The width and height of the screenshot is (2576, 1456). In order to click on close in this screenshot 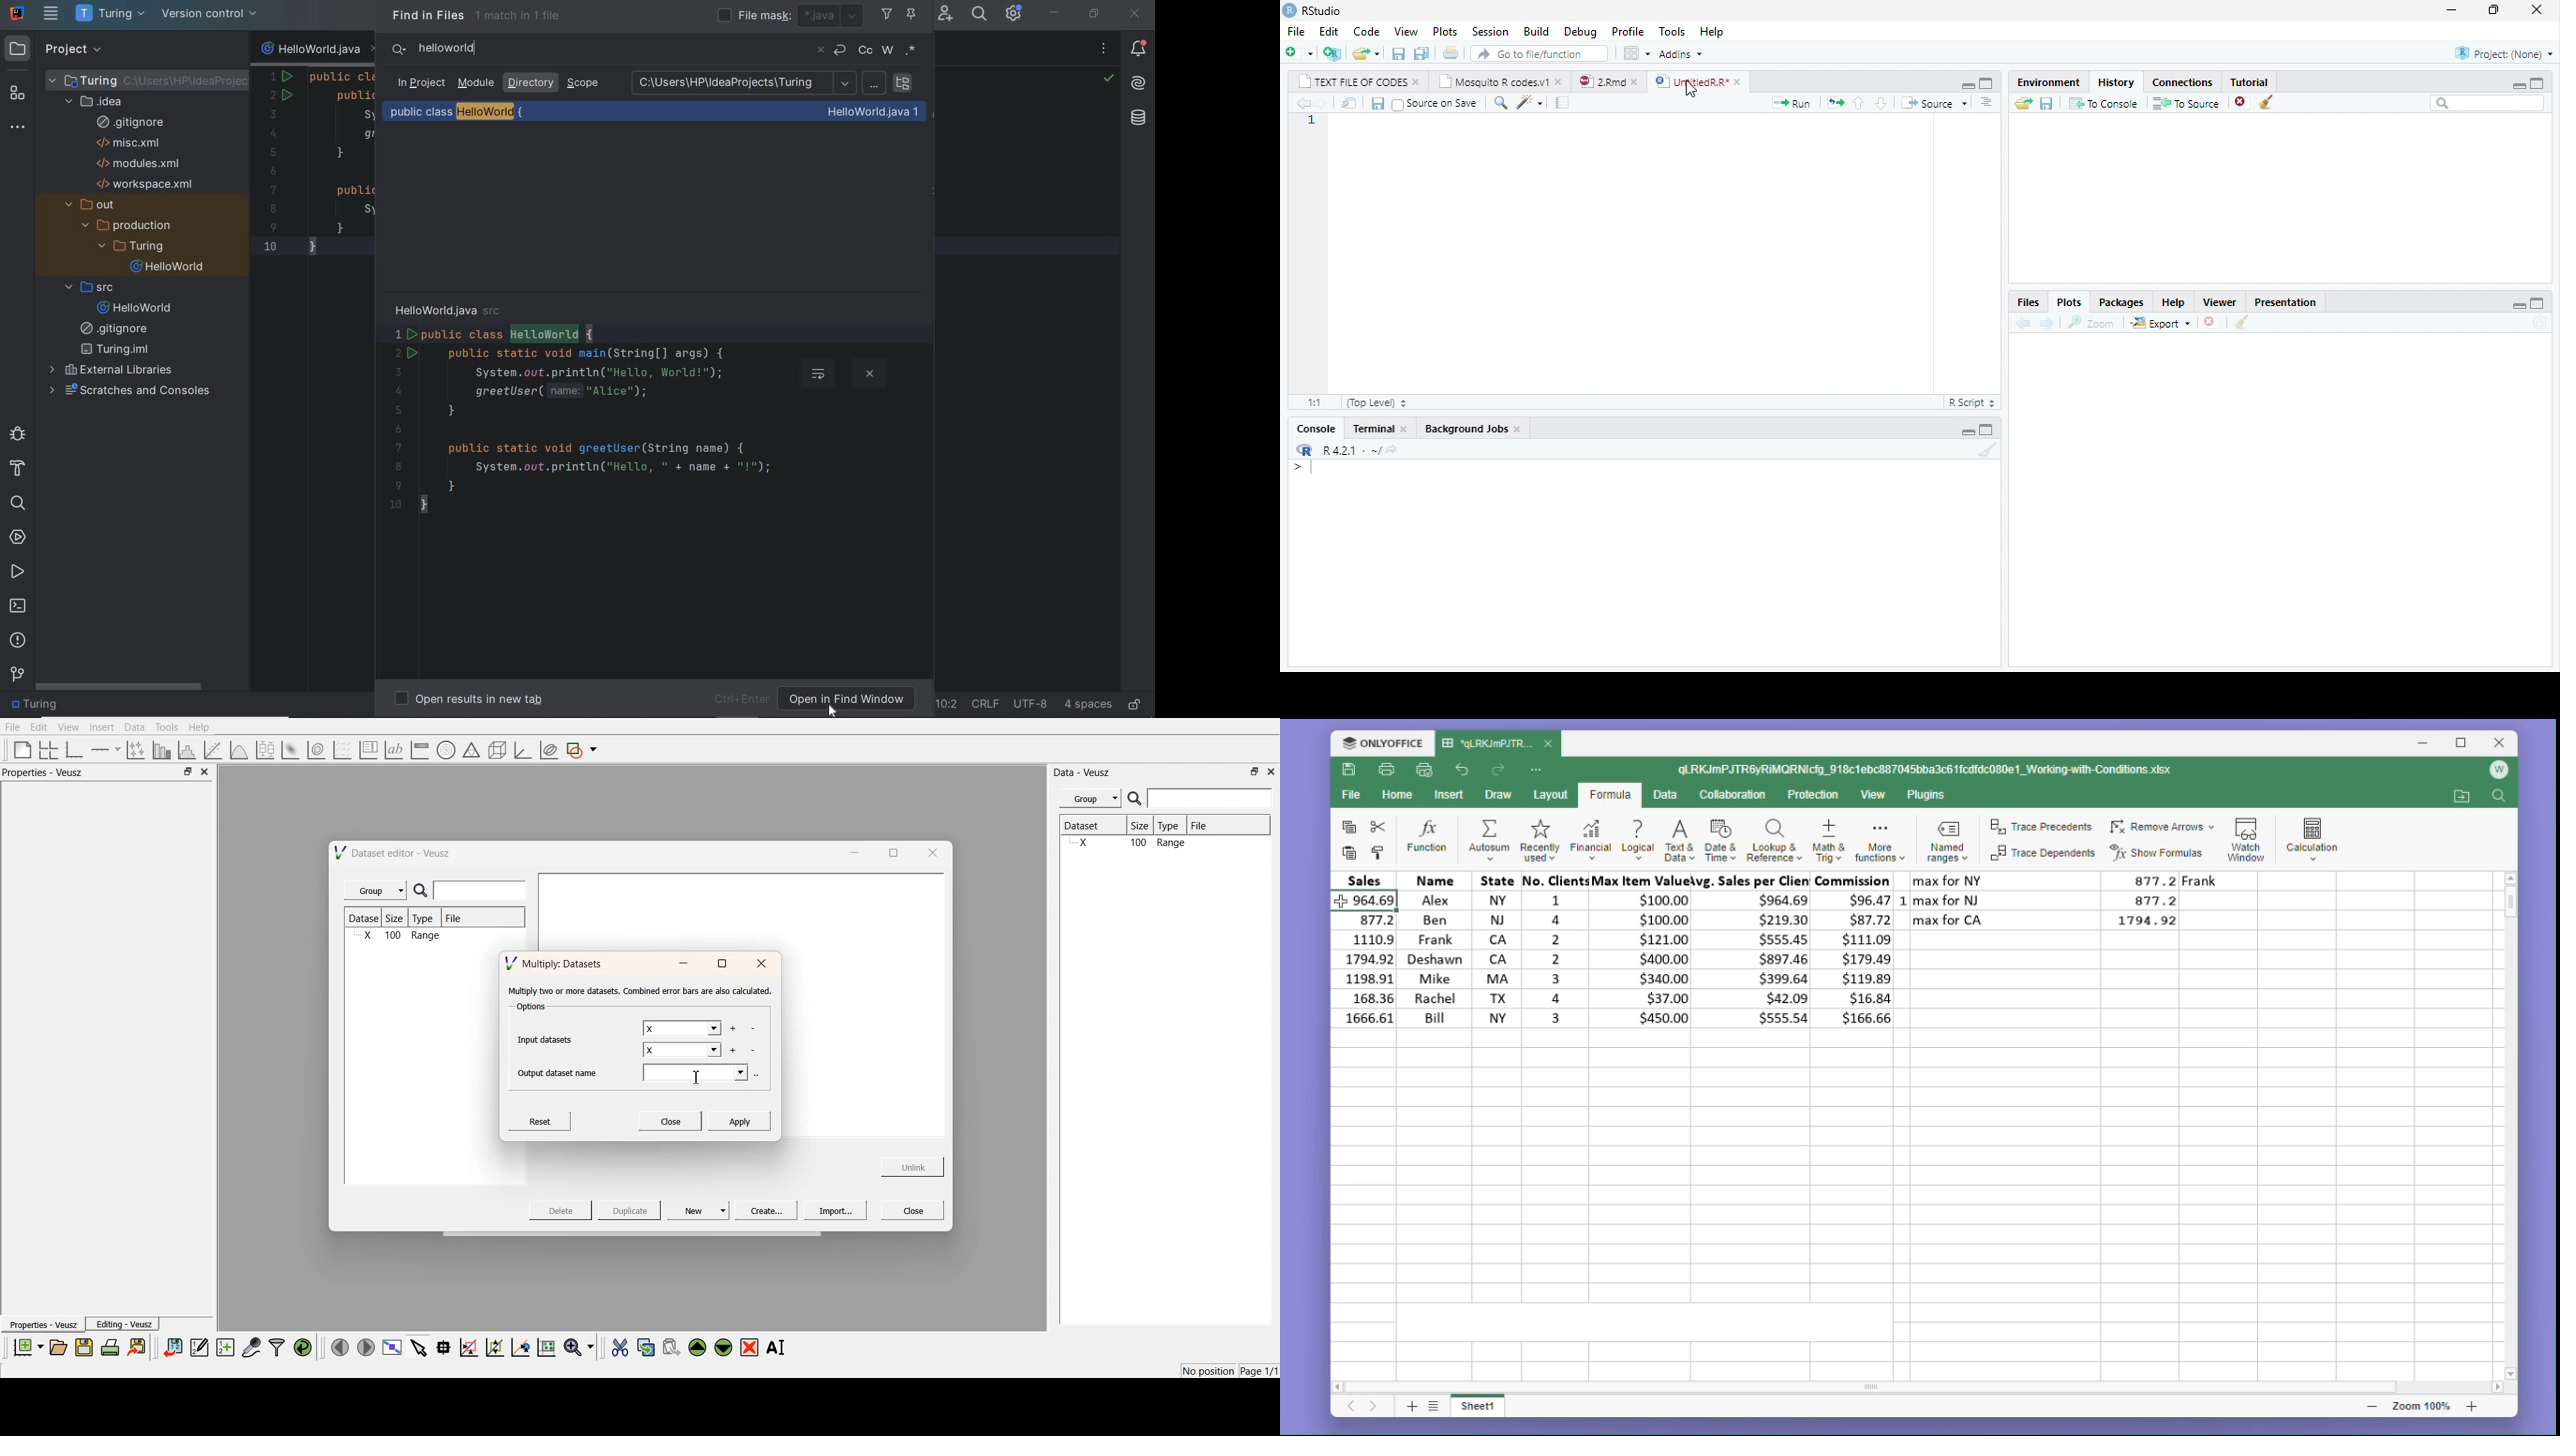, I will do `click(2535, 10)`.